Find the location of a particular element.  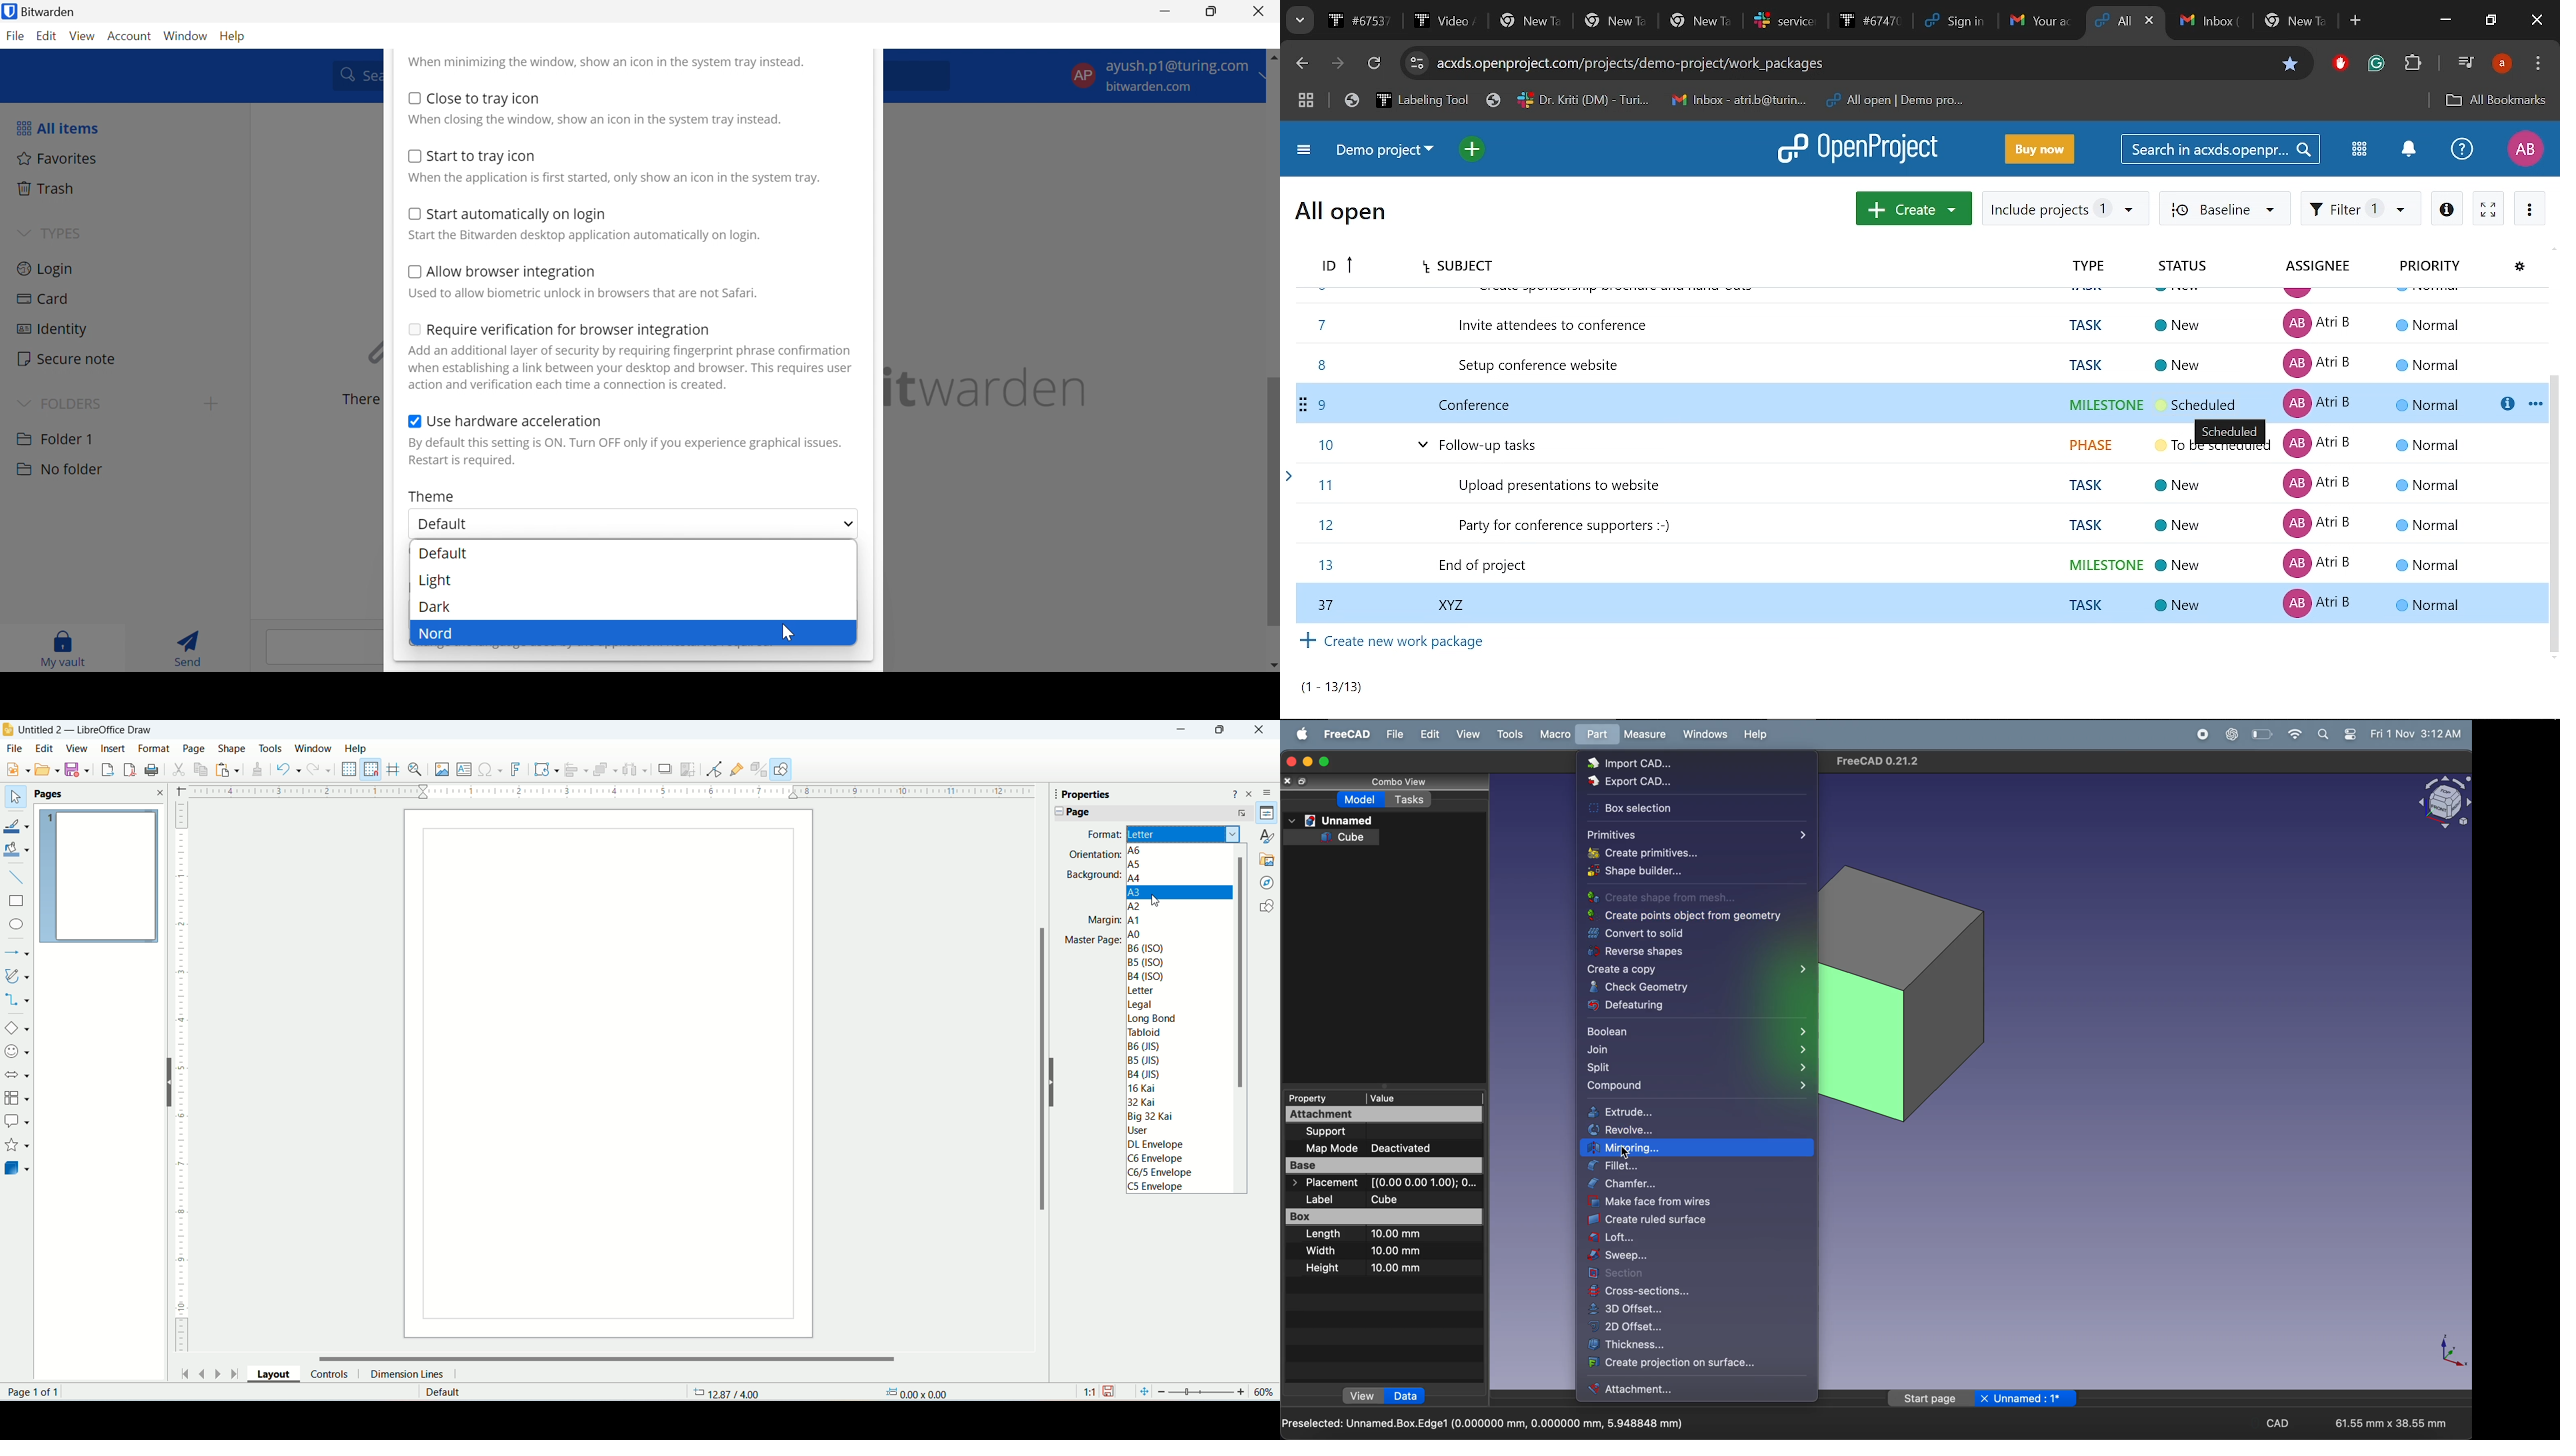

Create is located at coordinates (1914, 208).